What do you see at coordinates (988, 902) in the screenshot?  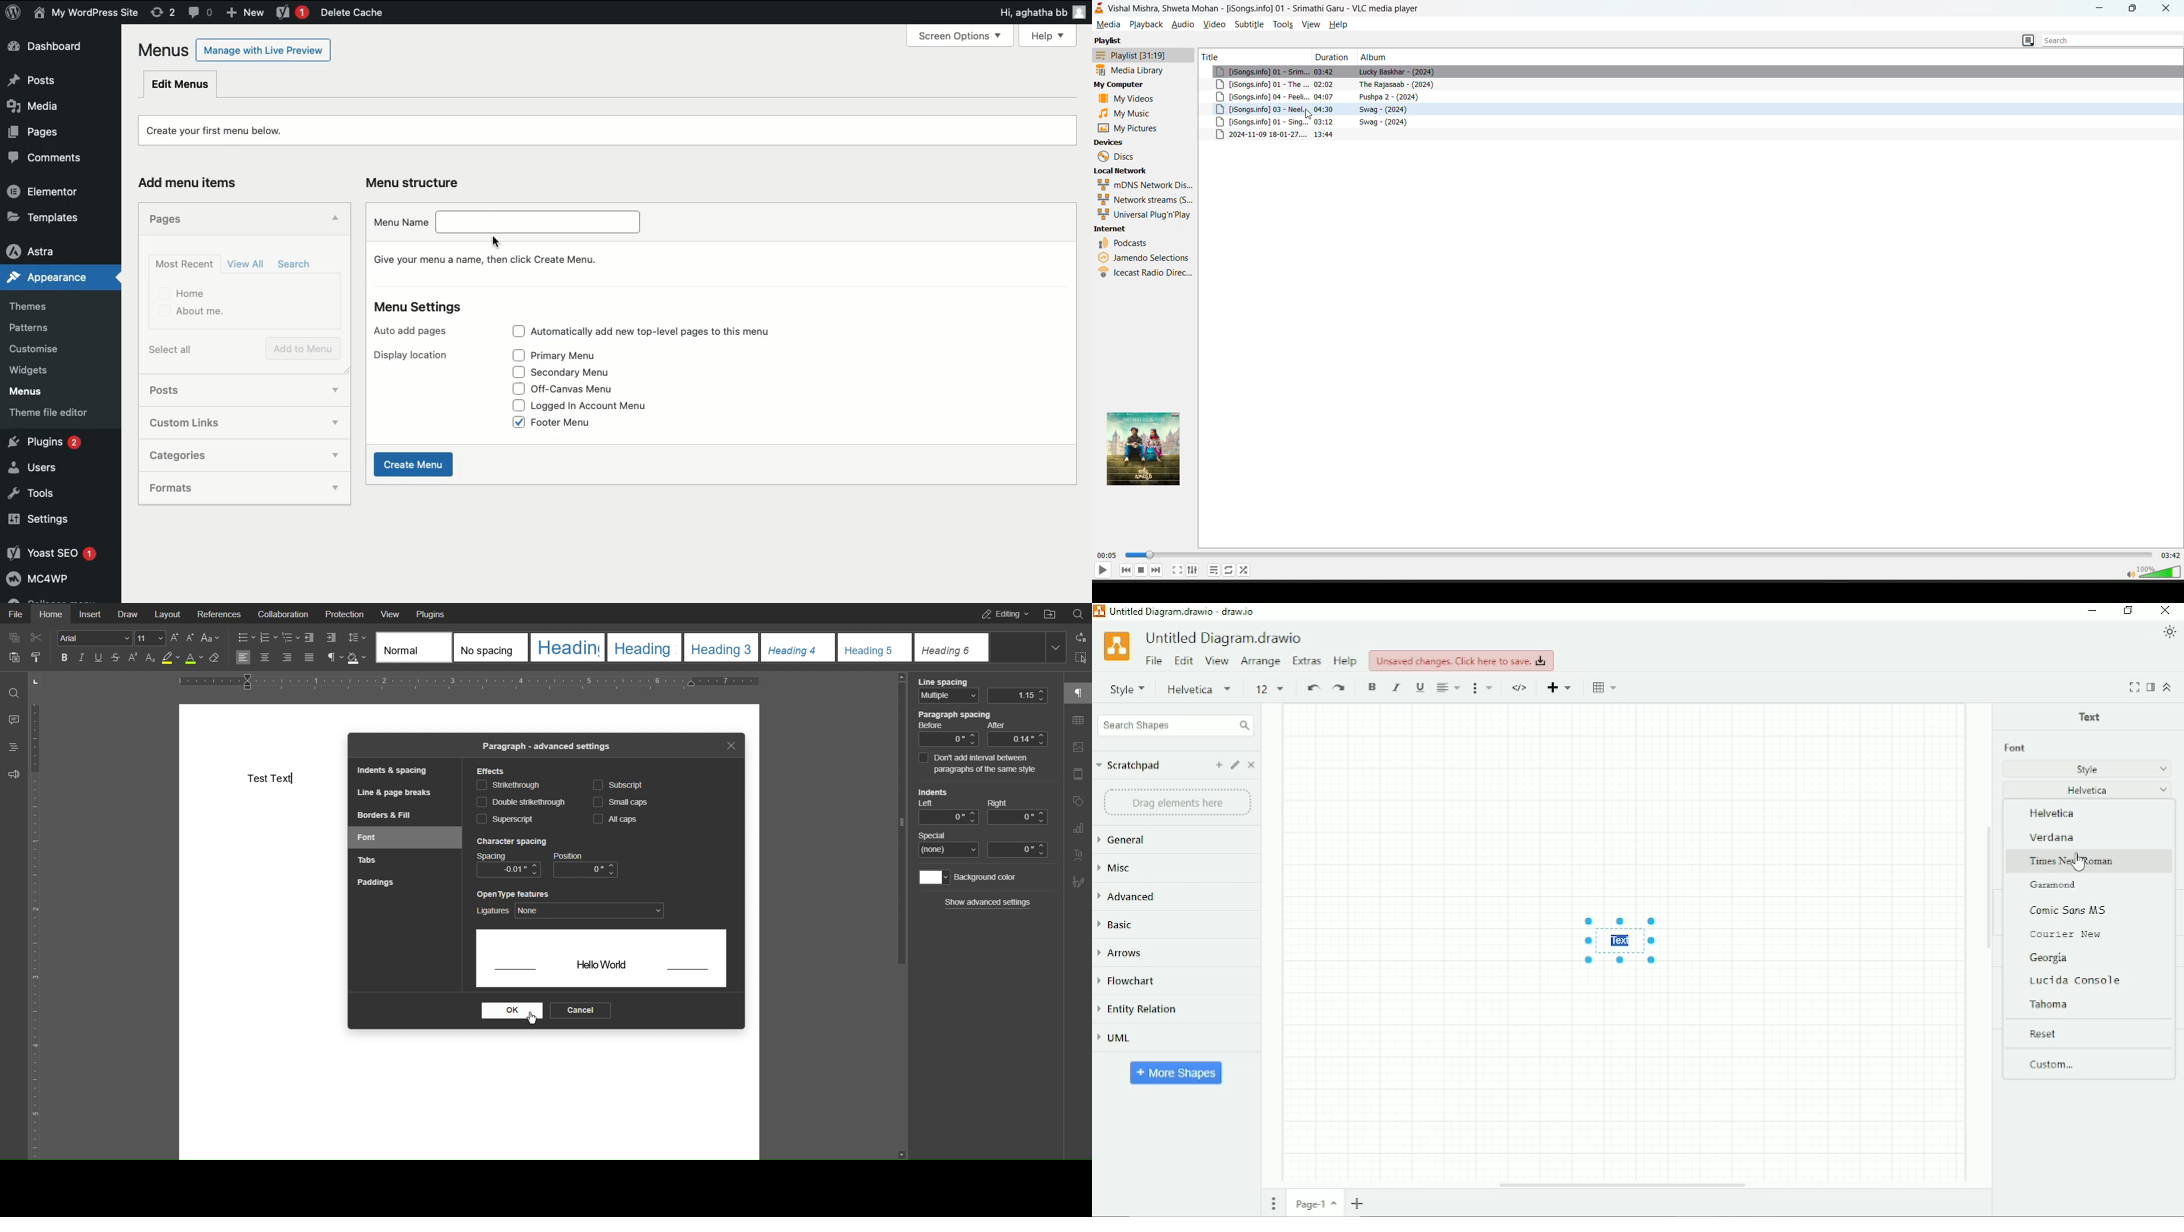 I see `Show advanced settings` at bounding box center [988, 902].